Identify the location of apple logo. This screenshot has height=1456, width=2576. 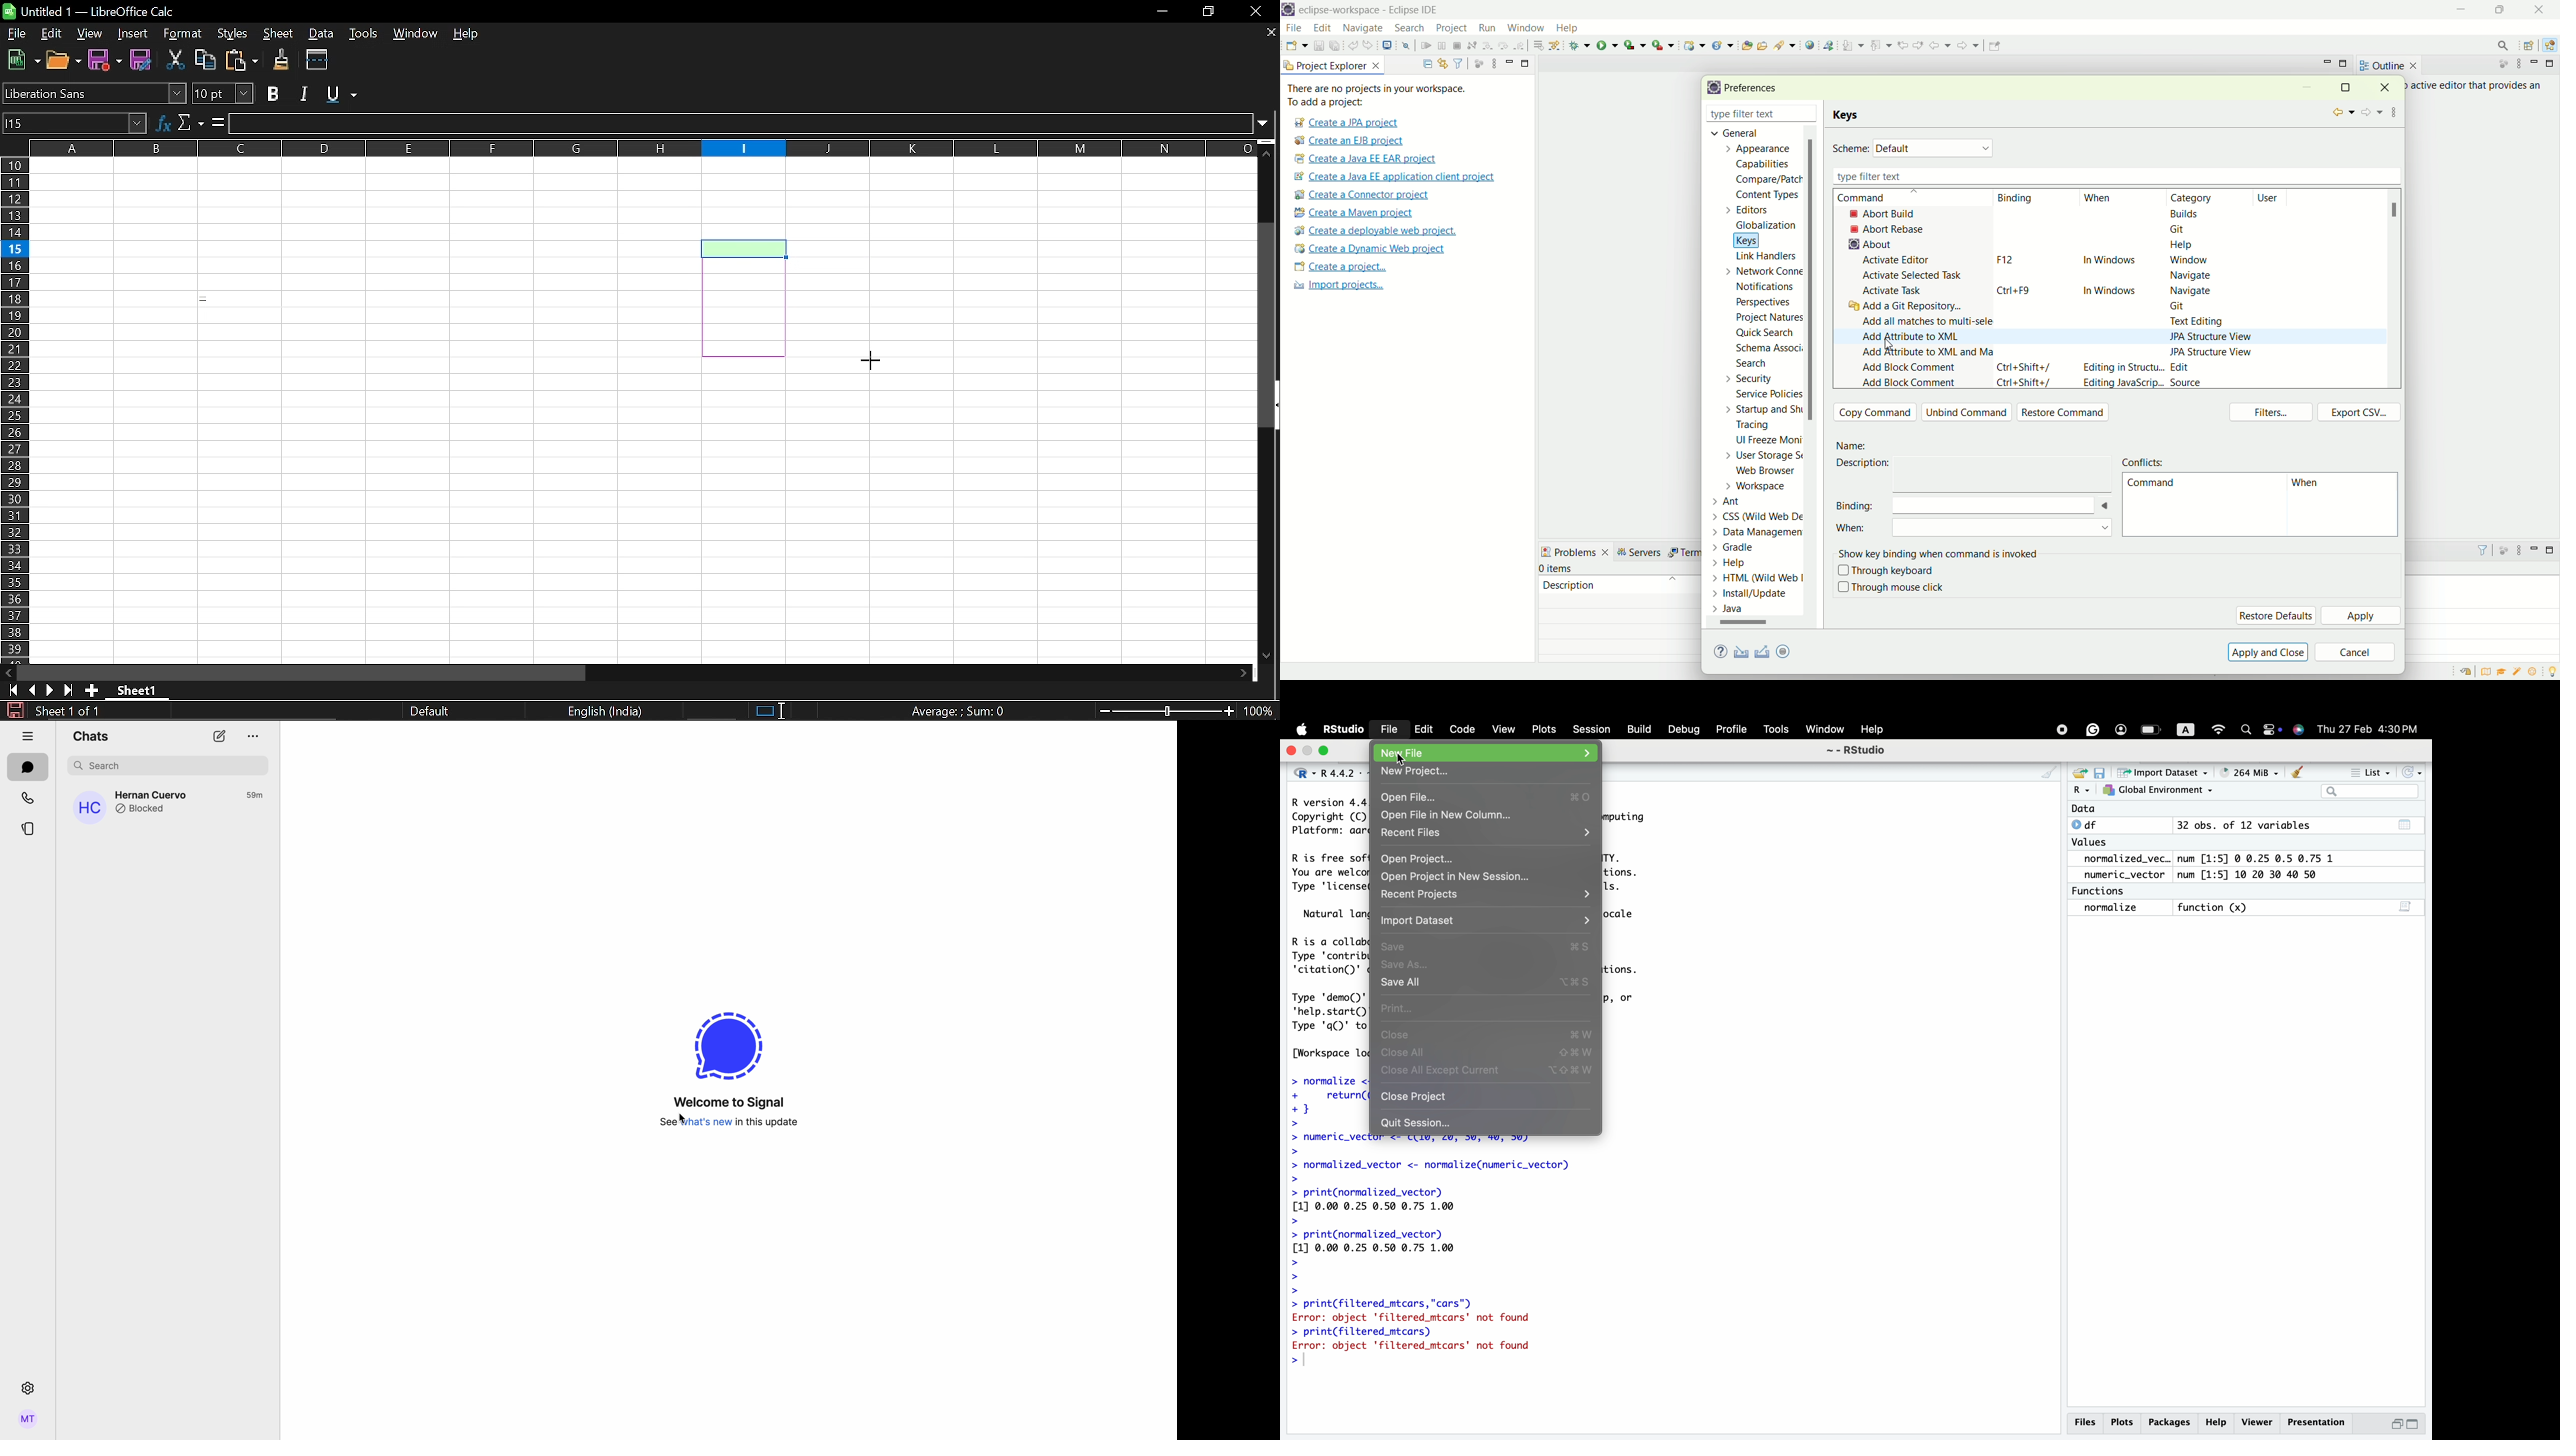
(1296, 730).